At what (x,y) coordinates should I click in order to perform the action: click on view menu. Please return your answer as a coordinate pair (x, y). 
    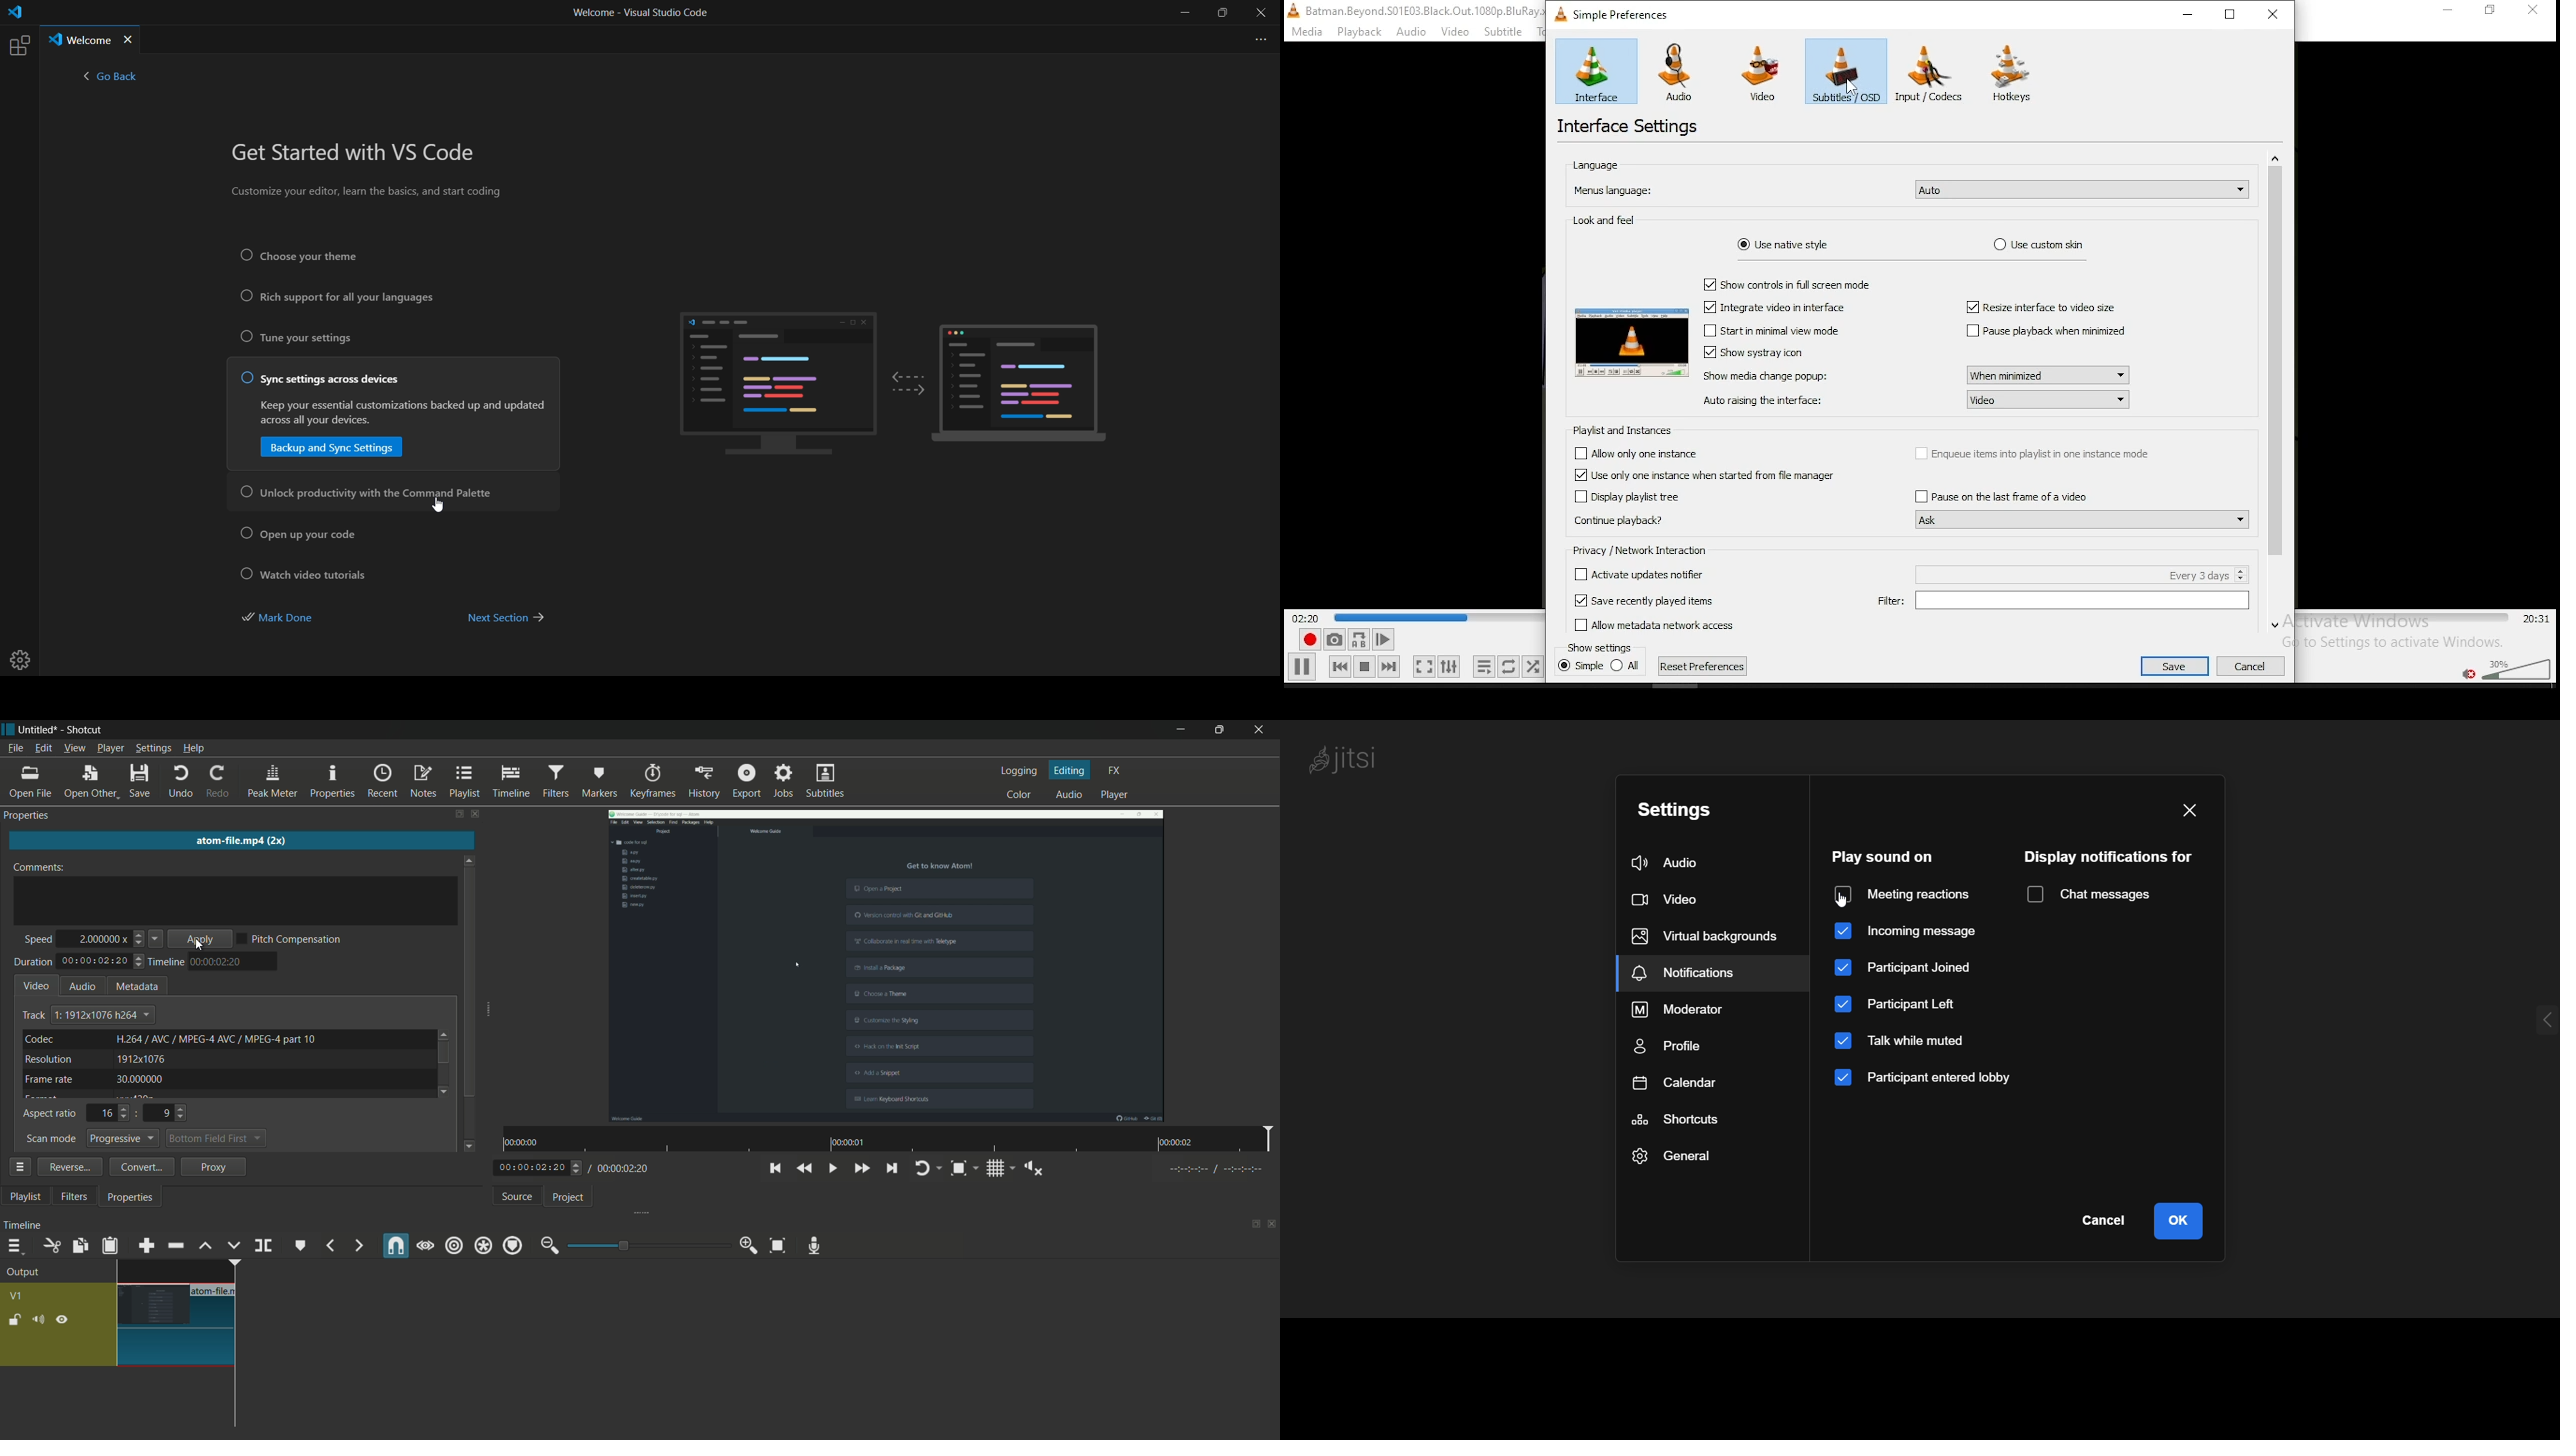
    Looking at the image, I should click on (75, 749).